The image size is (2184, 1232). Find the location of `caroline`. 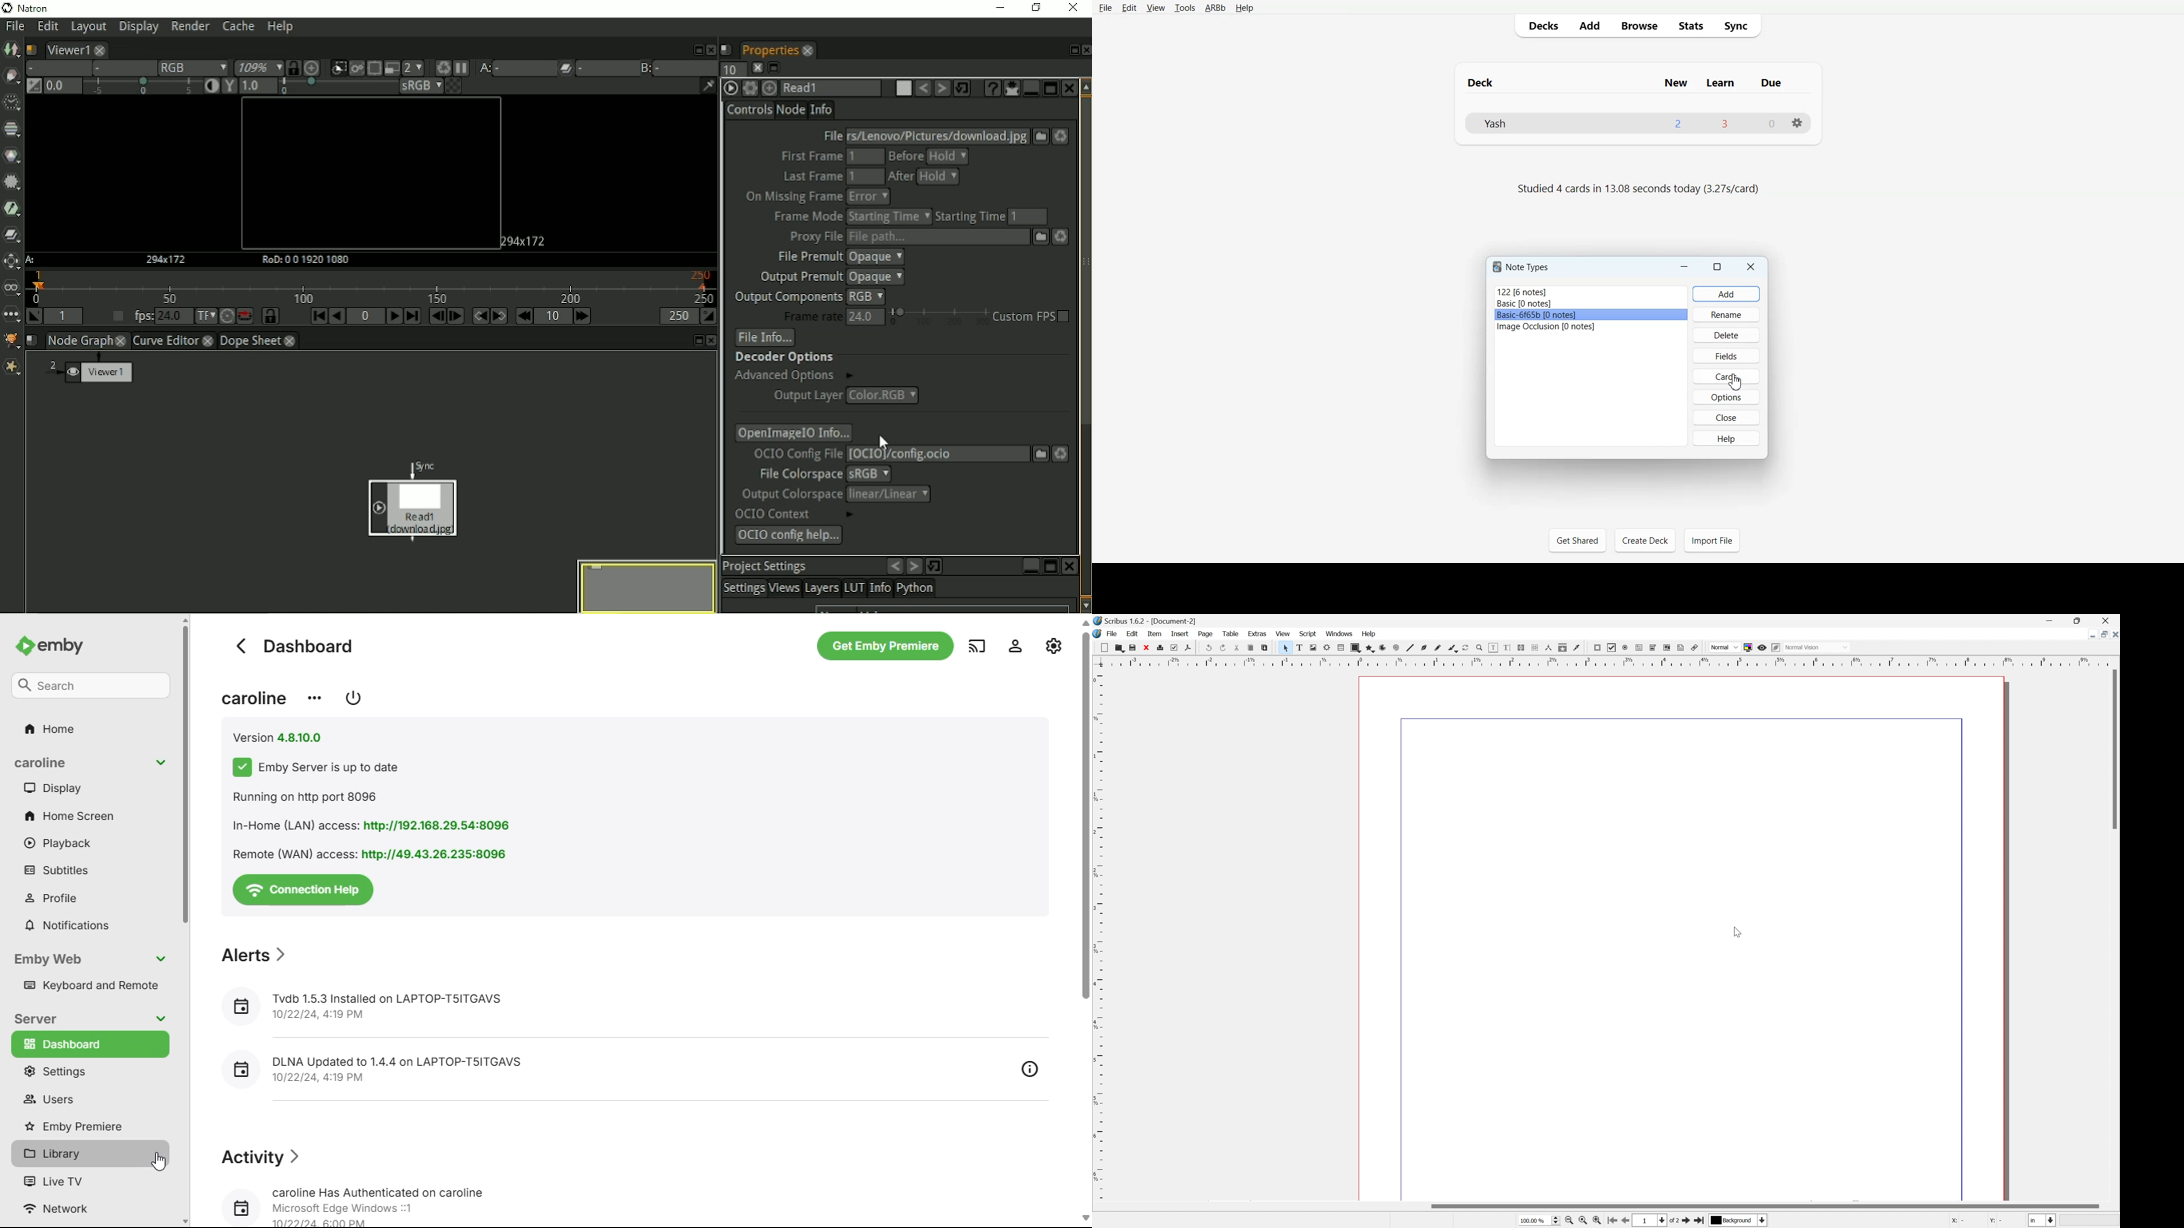

caroline is located at coordinates (257, 698).